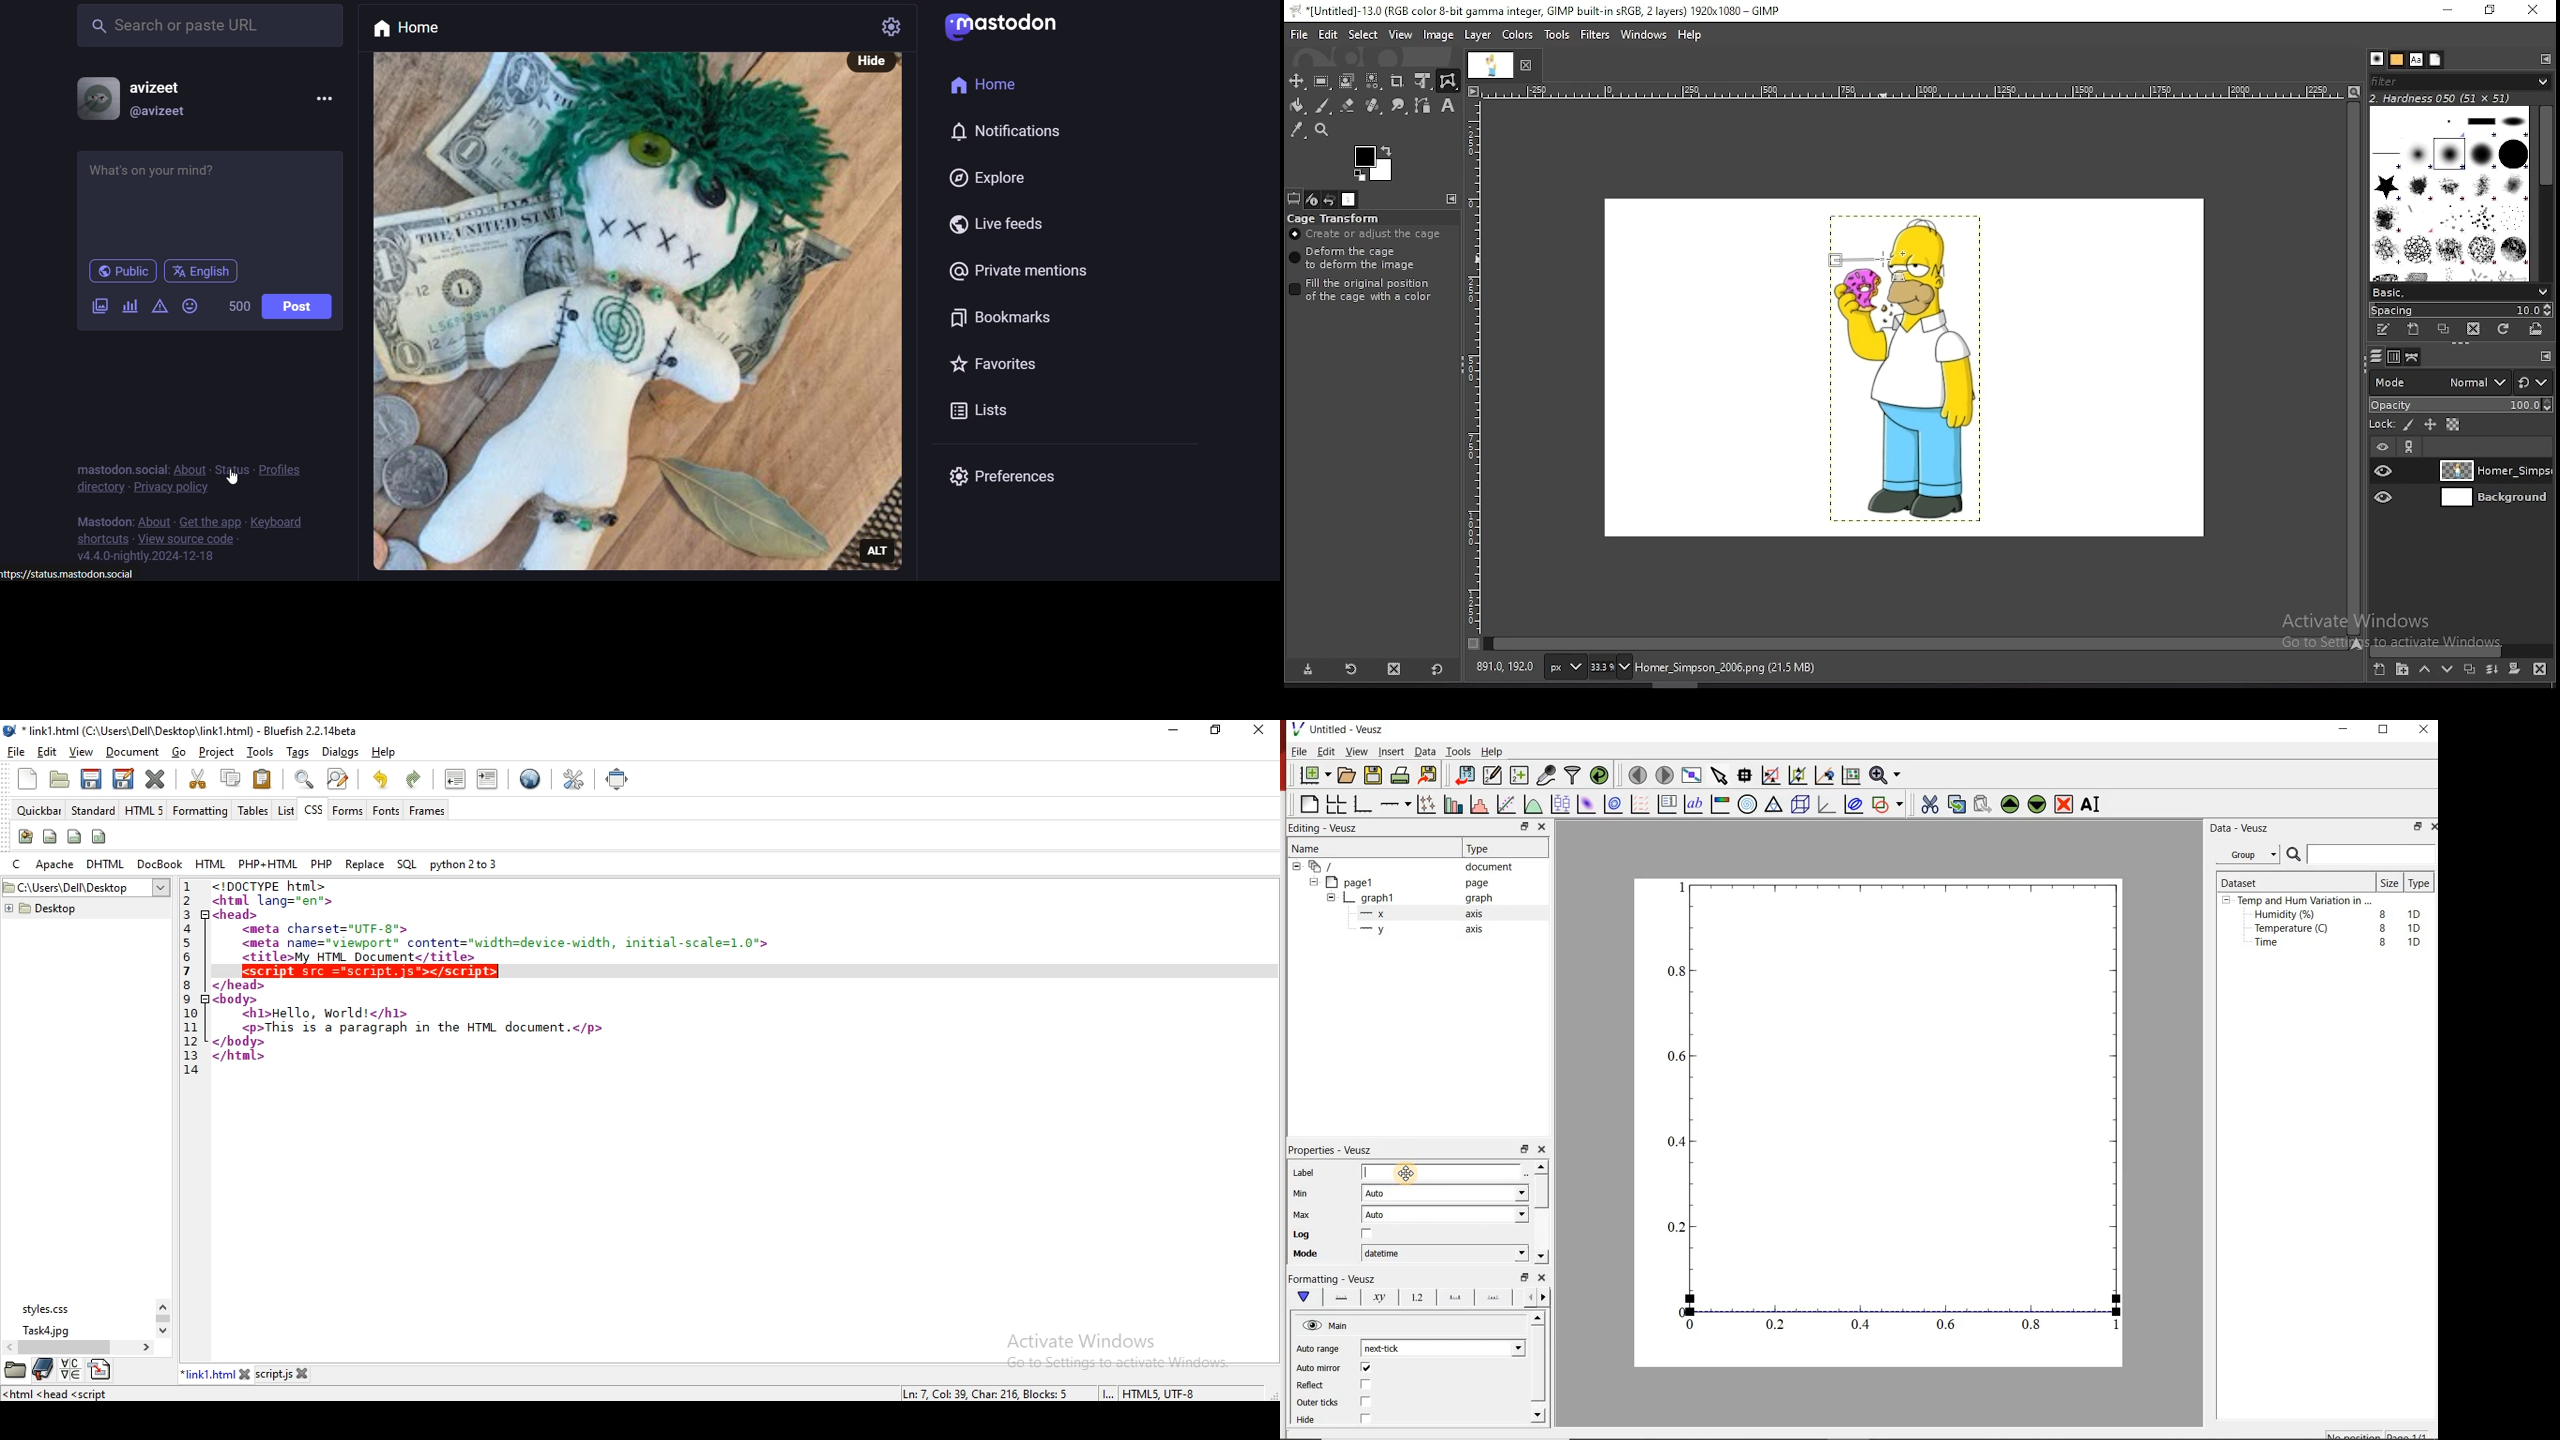  What do you see at coordinates (1328, 35) in the screenshot?
I see `edit` at bounding box center [1328, 35].